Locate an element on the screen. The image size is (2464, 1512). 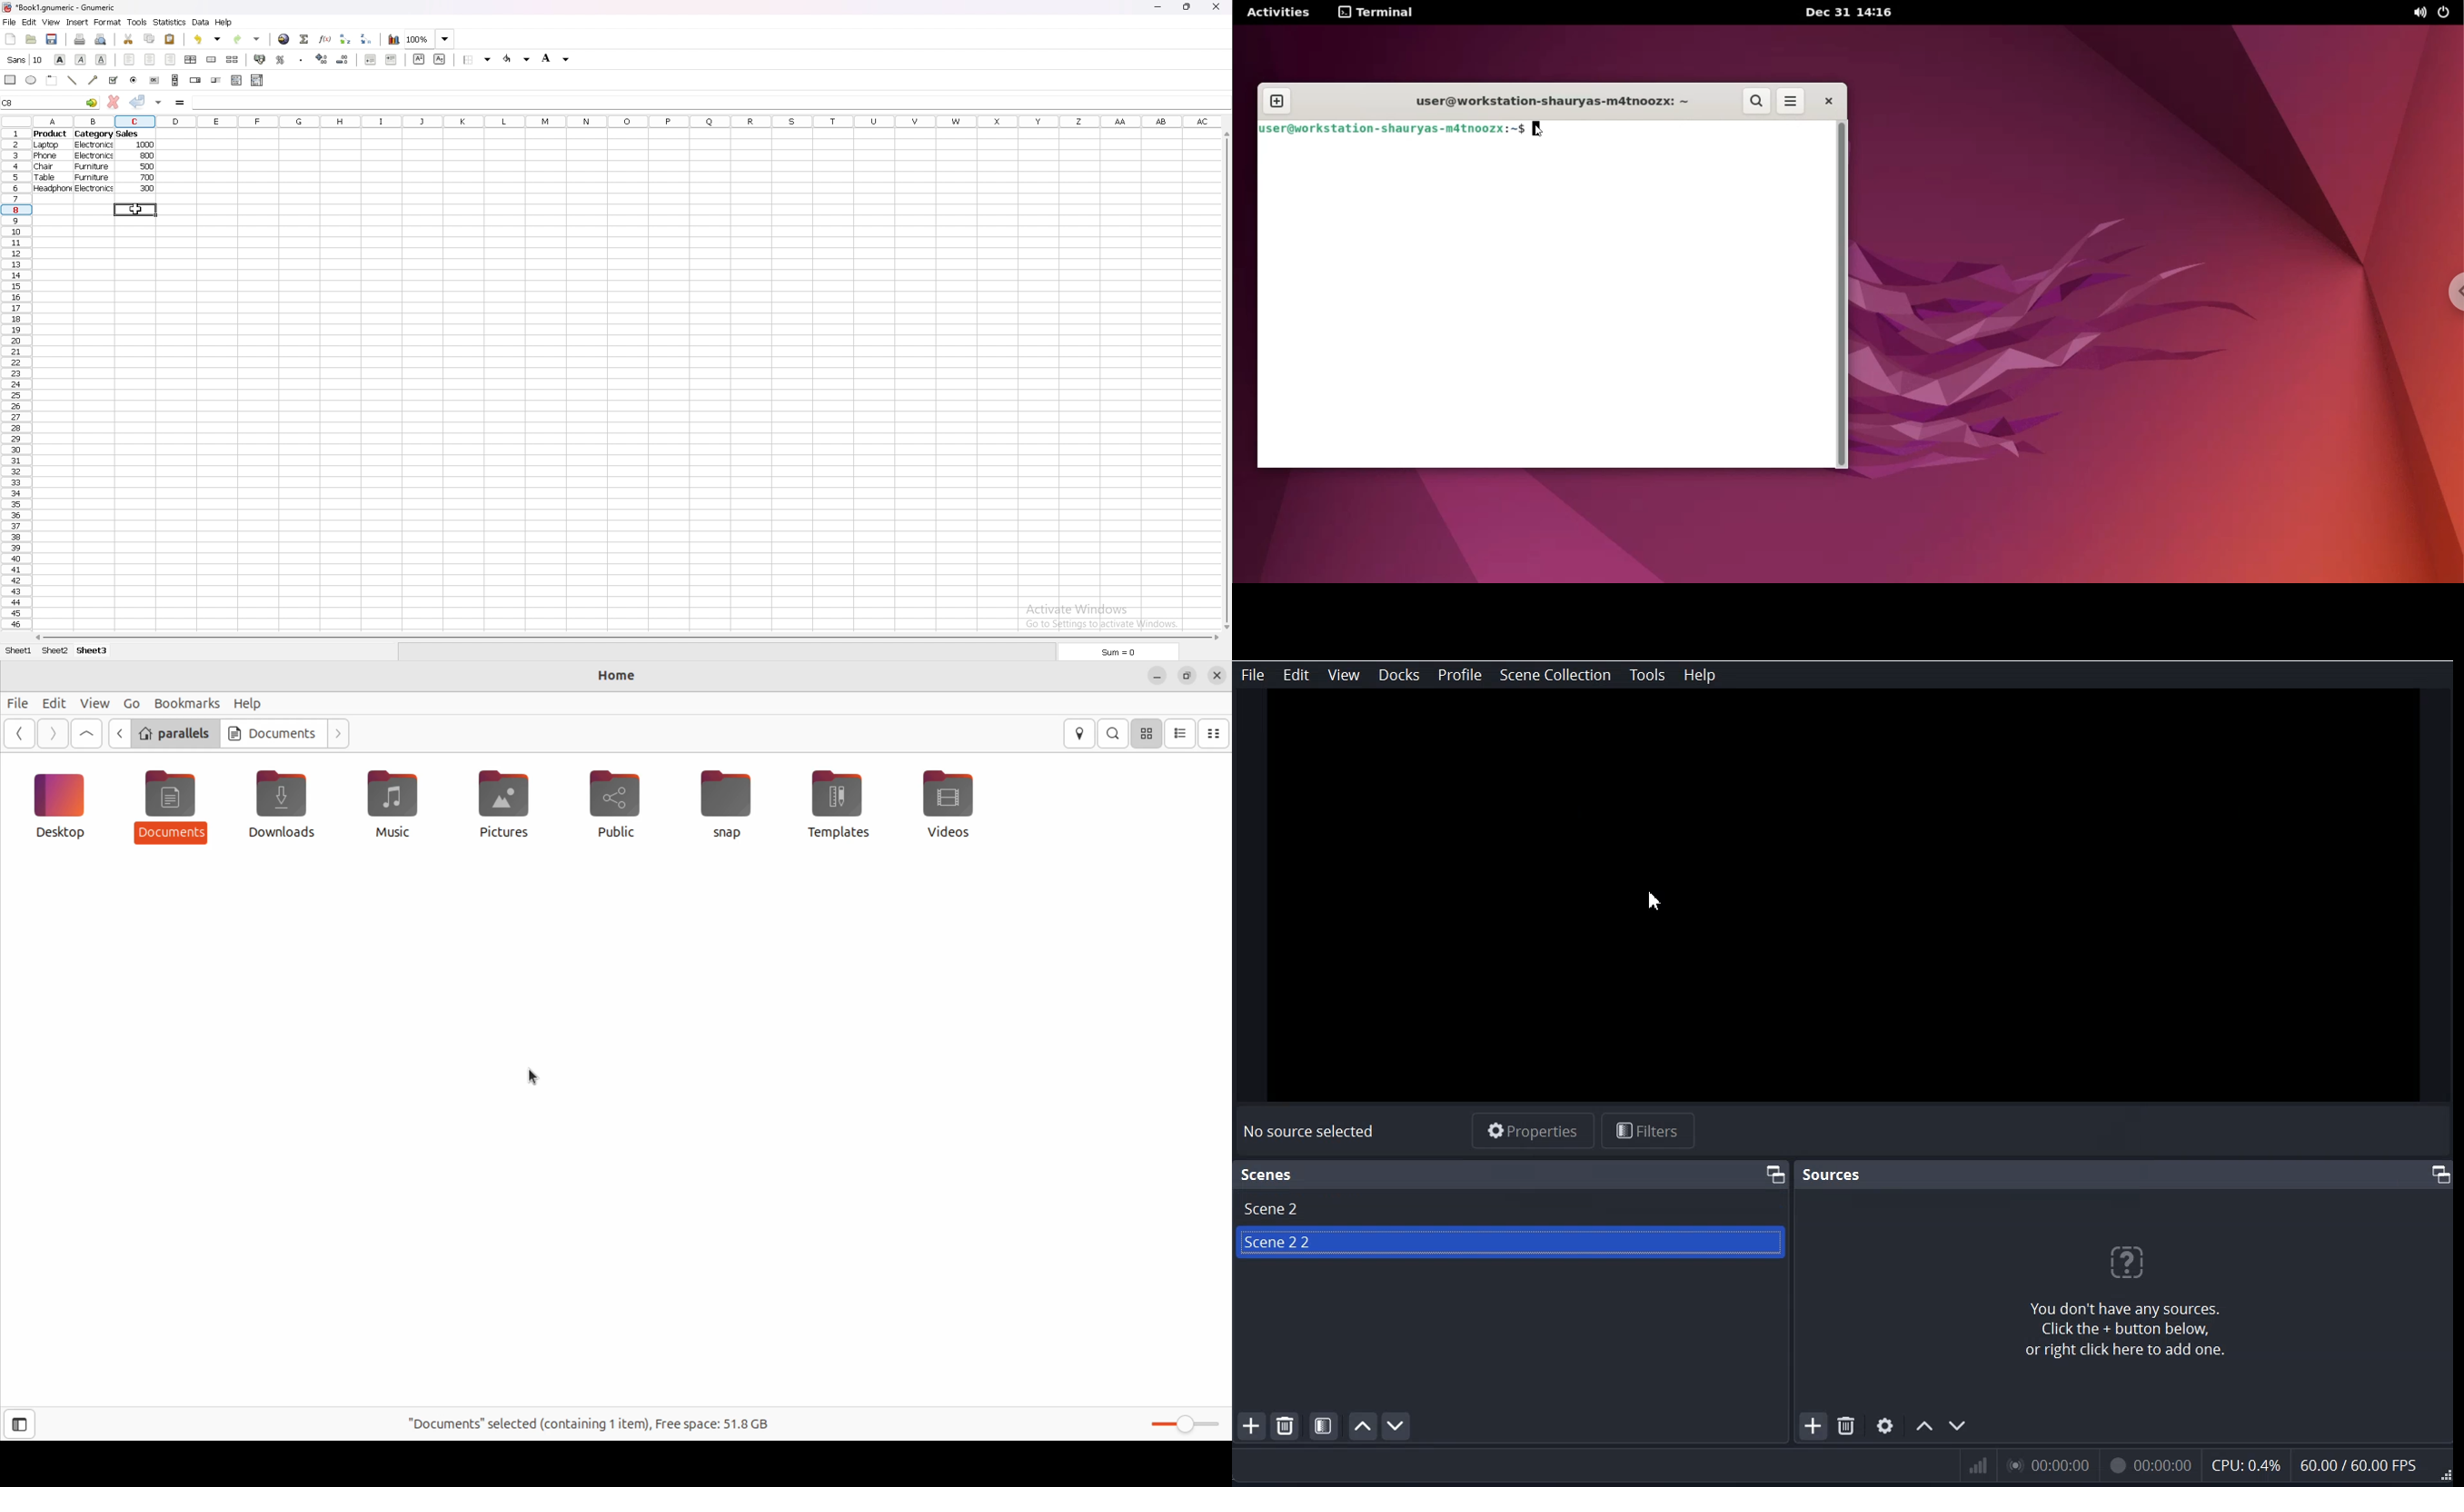
increase decimal is located at coordinates (322, 60).